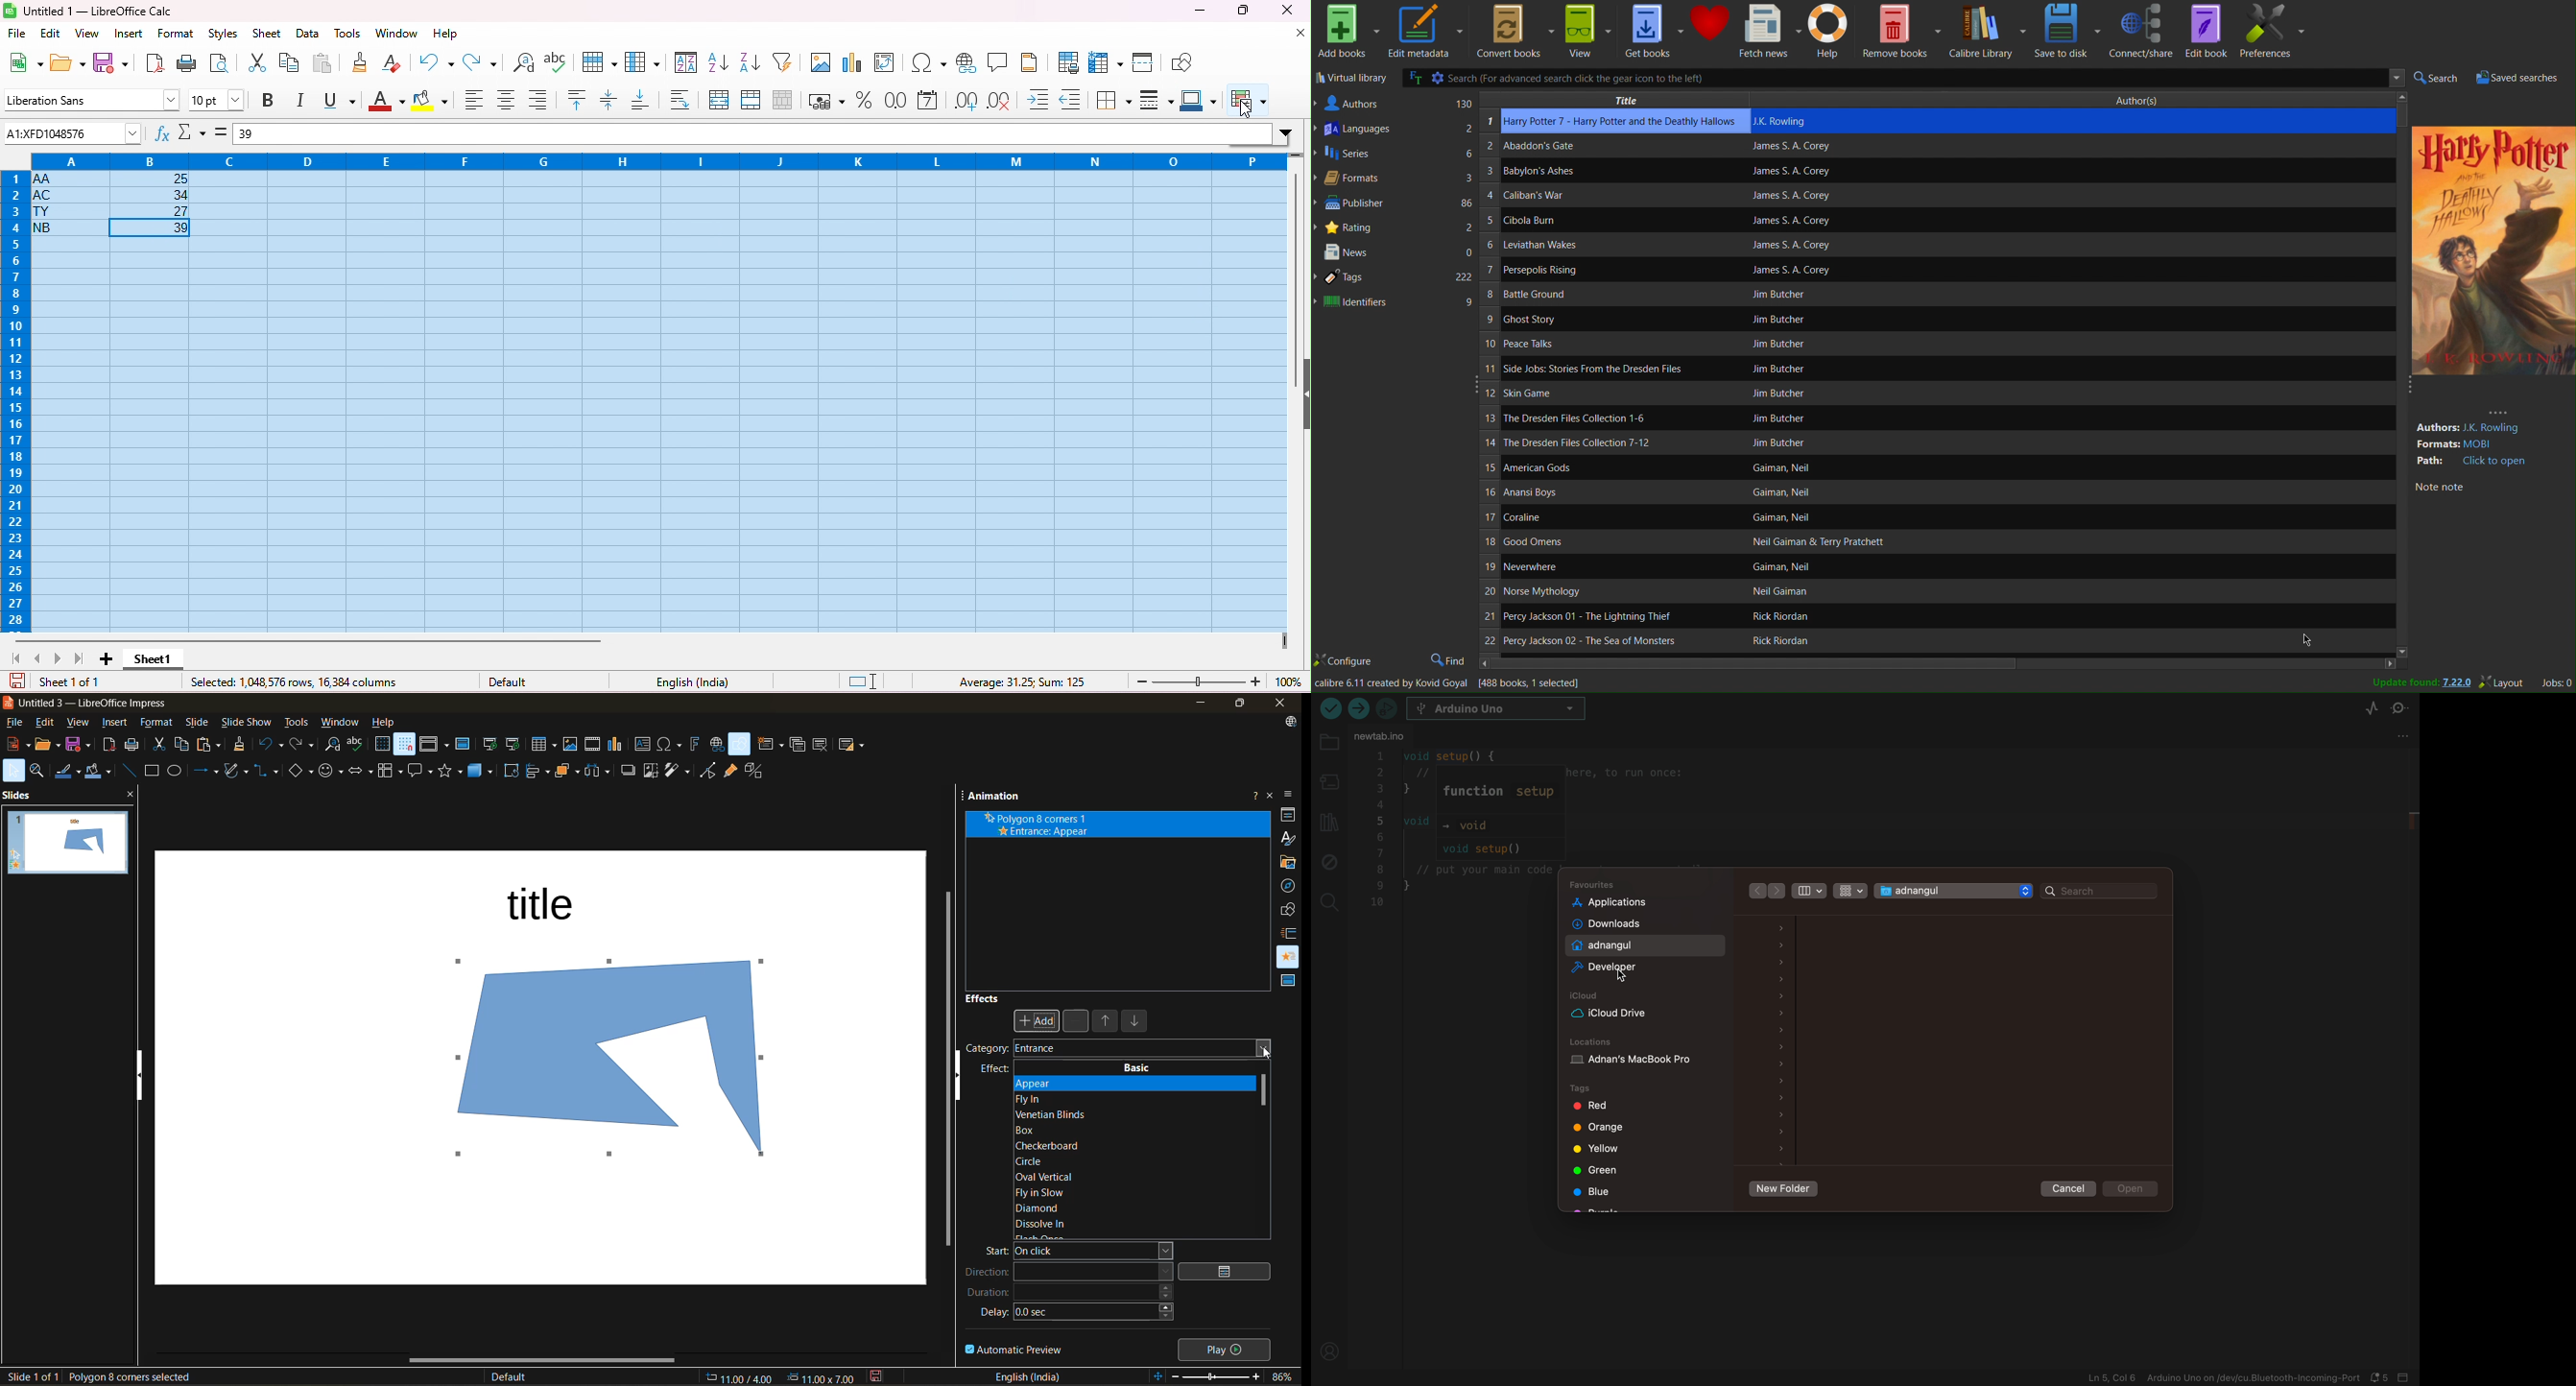  What do you see at coordinates (1396, 303) in the screenshot?
I see `Identifiers` at bounding box center [1396, 303].